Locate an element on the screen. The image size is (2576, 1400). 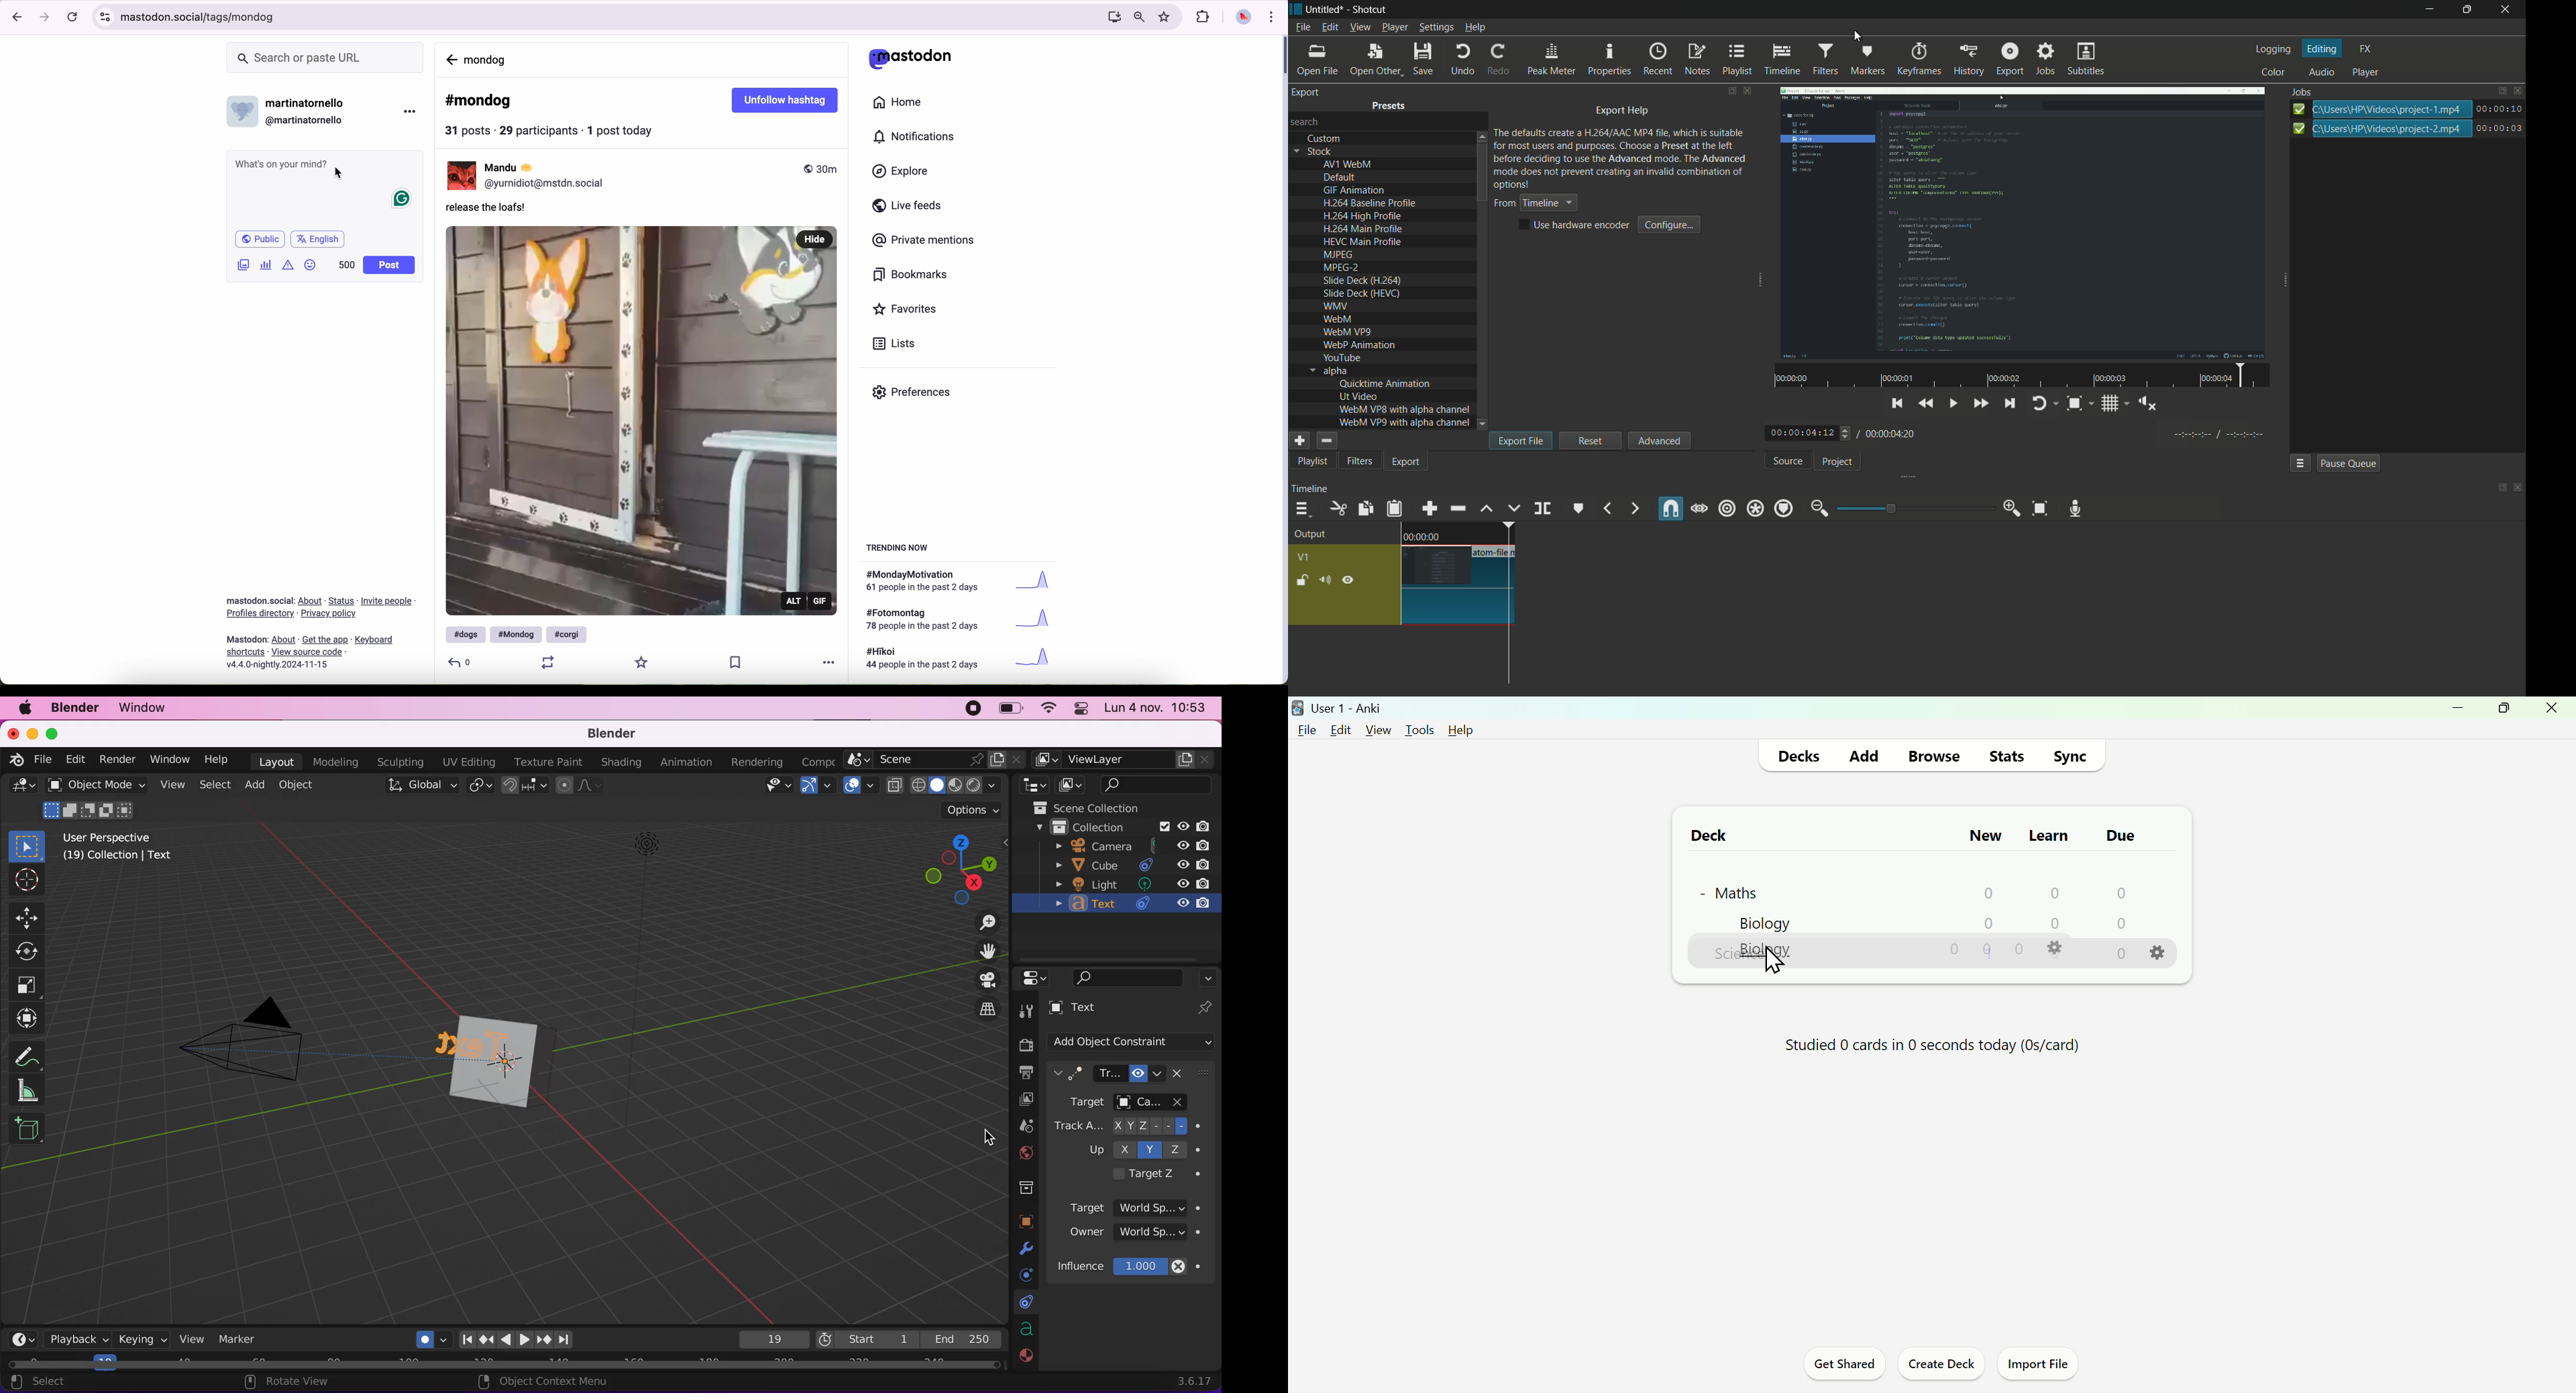
h.264 baseline profile is located at coordinates (1372, 203).